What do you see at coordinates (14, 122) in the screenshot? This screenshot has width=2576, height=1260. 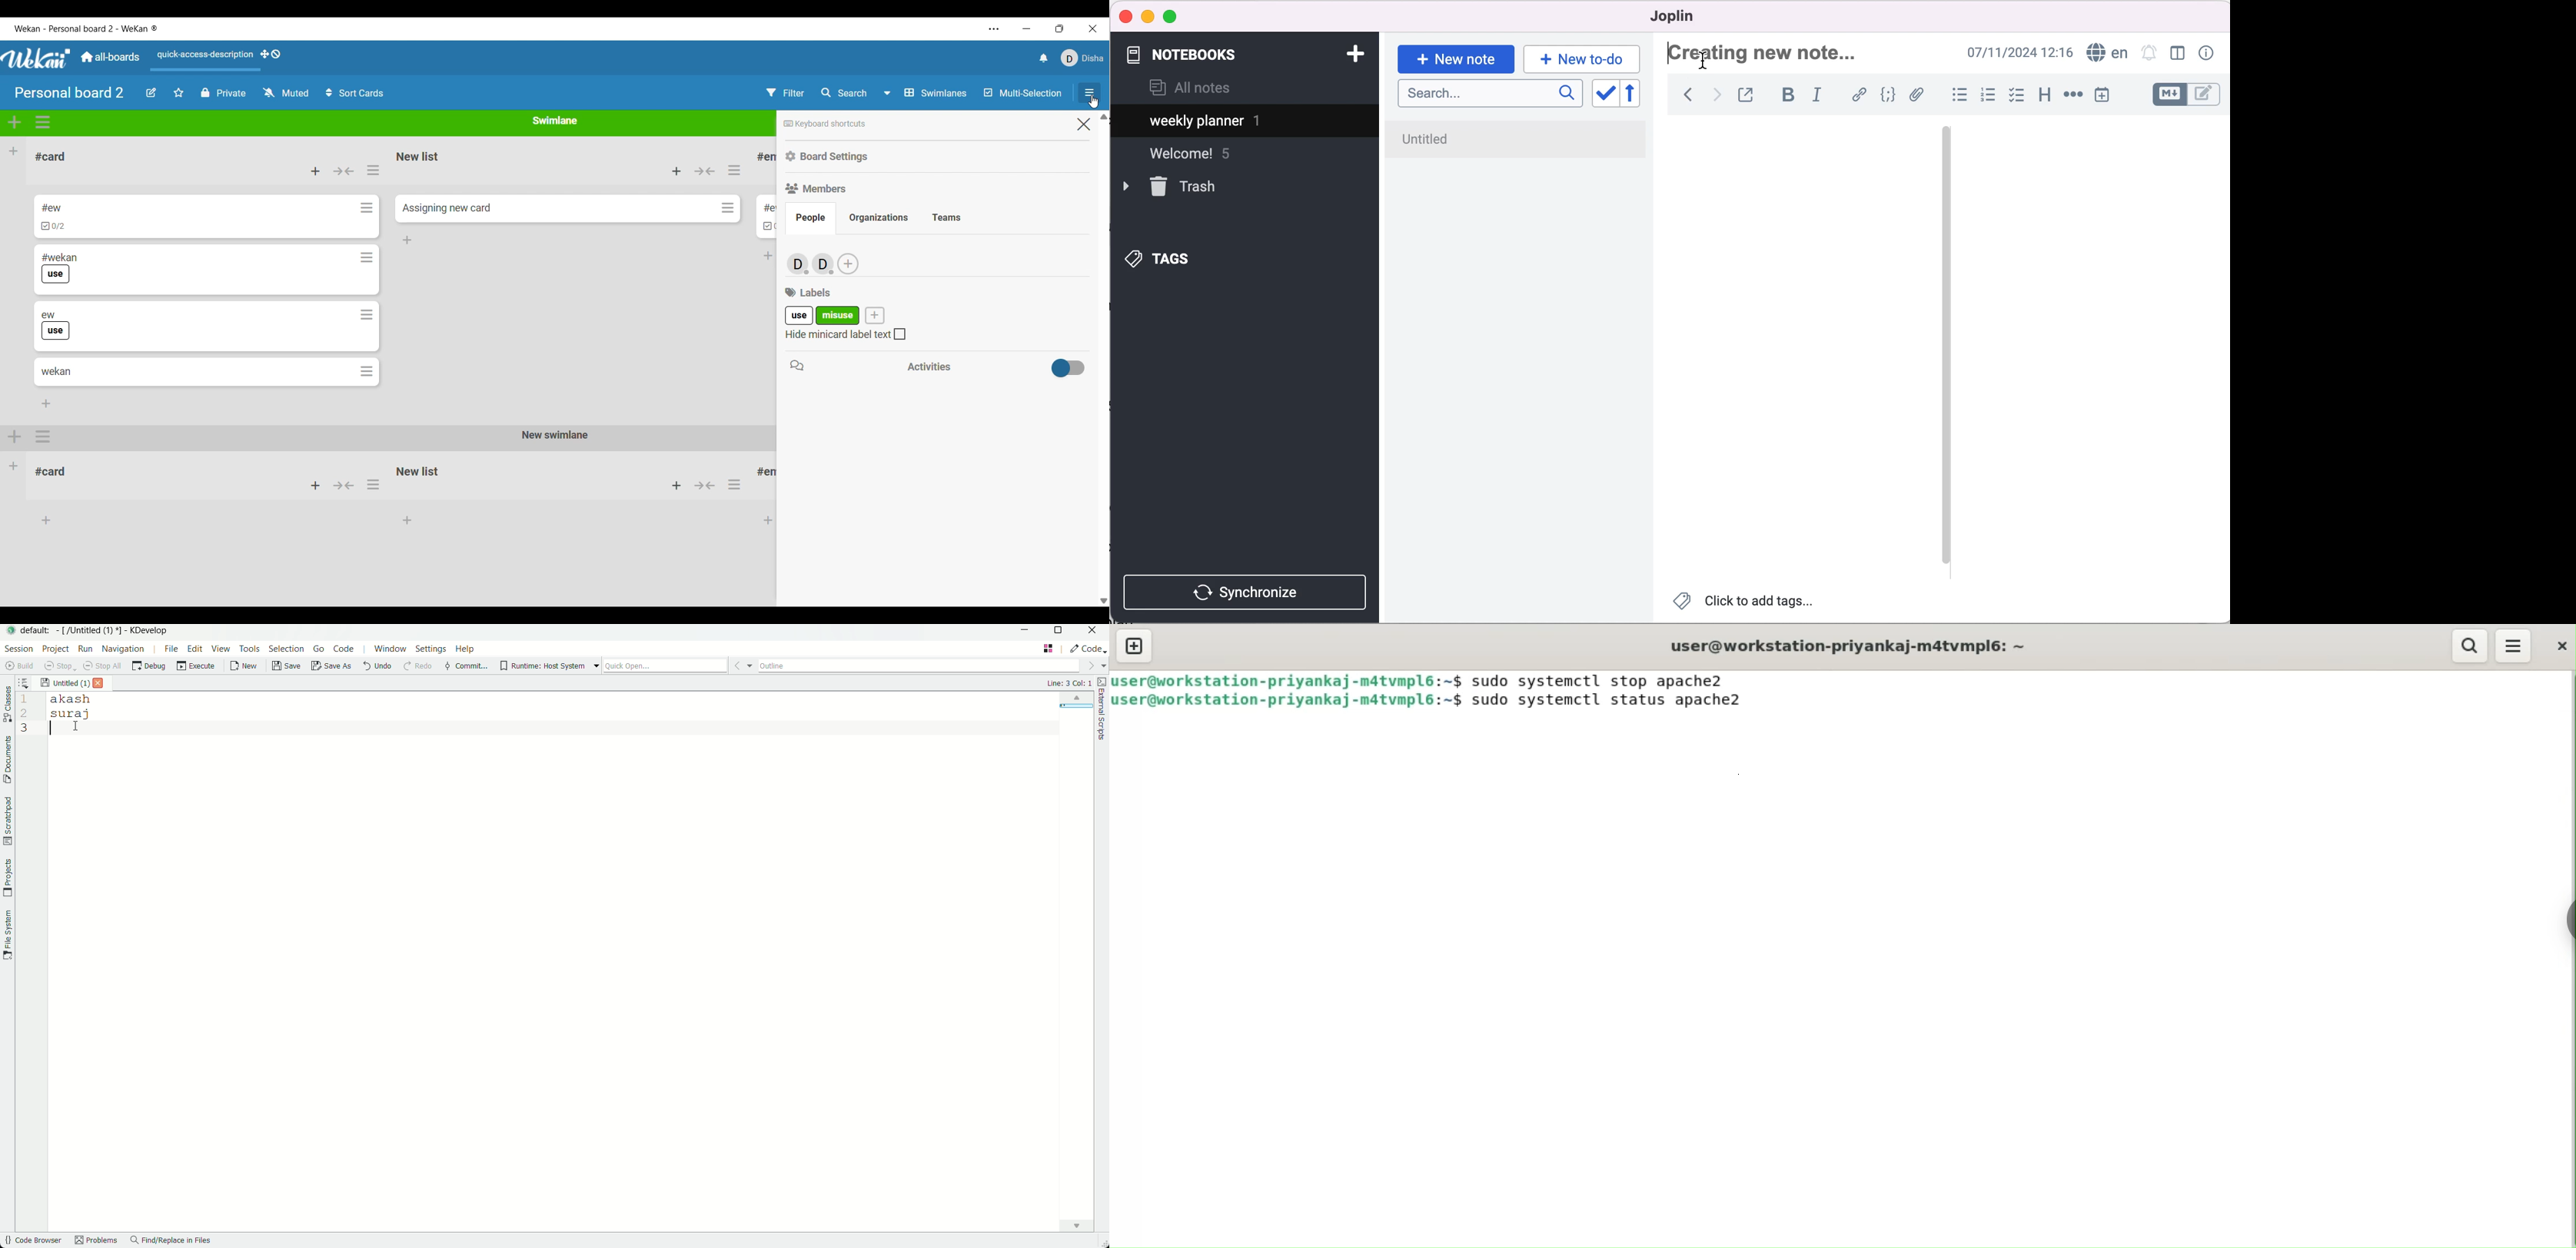 I see `Add swimlane` at bounding box center [14, 122].